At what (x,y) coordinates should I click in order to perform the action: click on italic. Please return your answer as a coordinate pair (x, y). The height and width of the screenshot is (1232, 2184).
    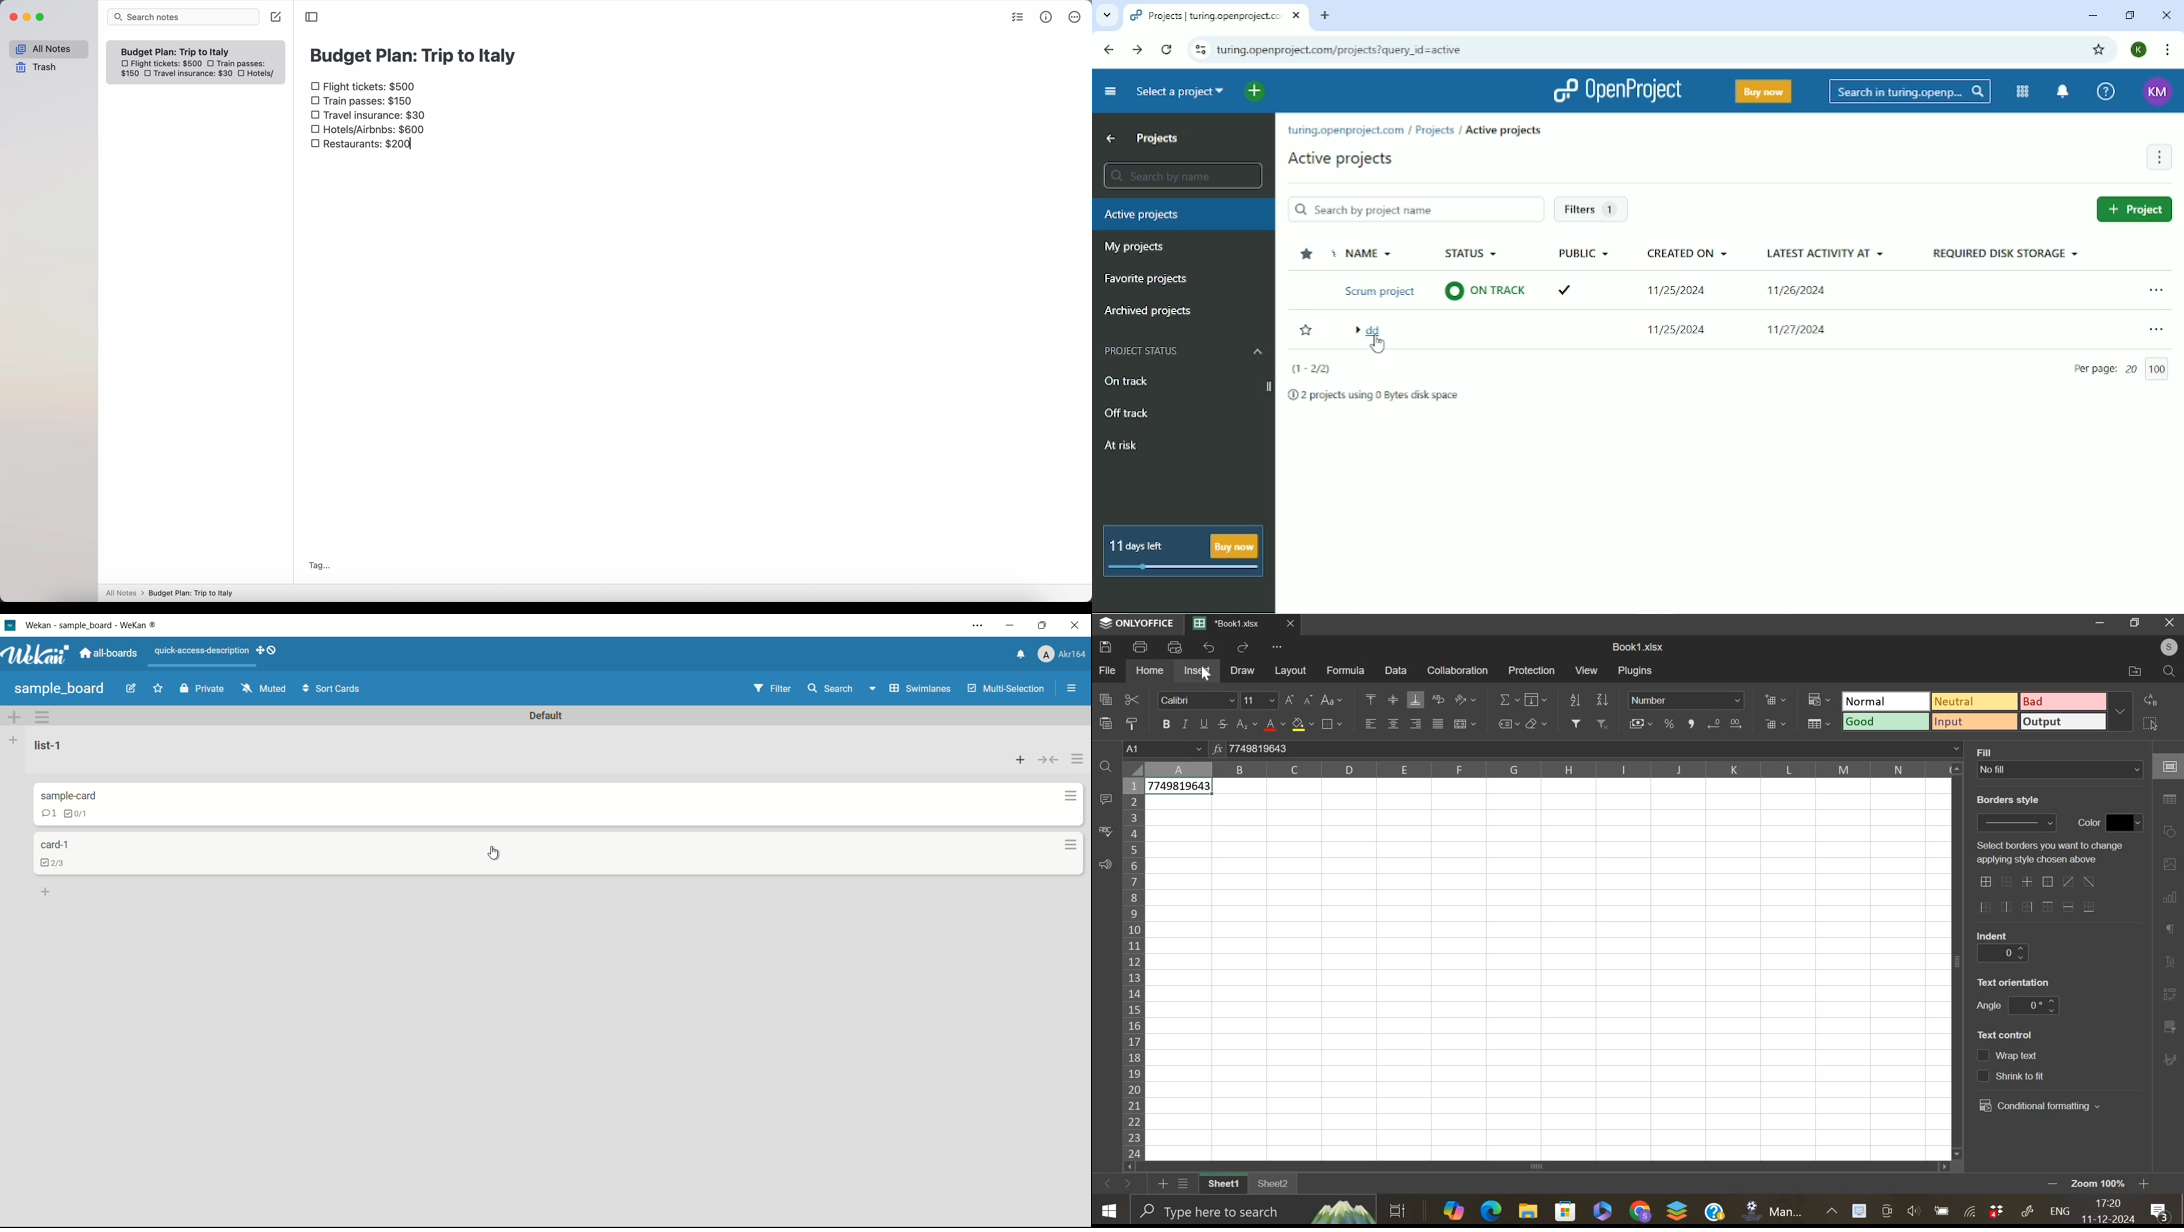
    Looking at the image, I should click on (1186, 723).